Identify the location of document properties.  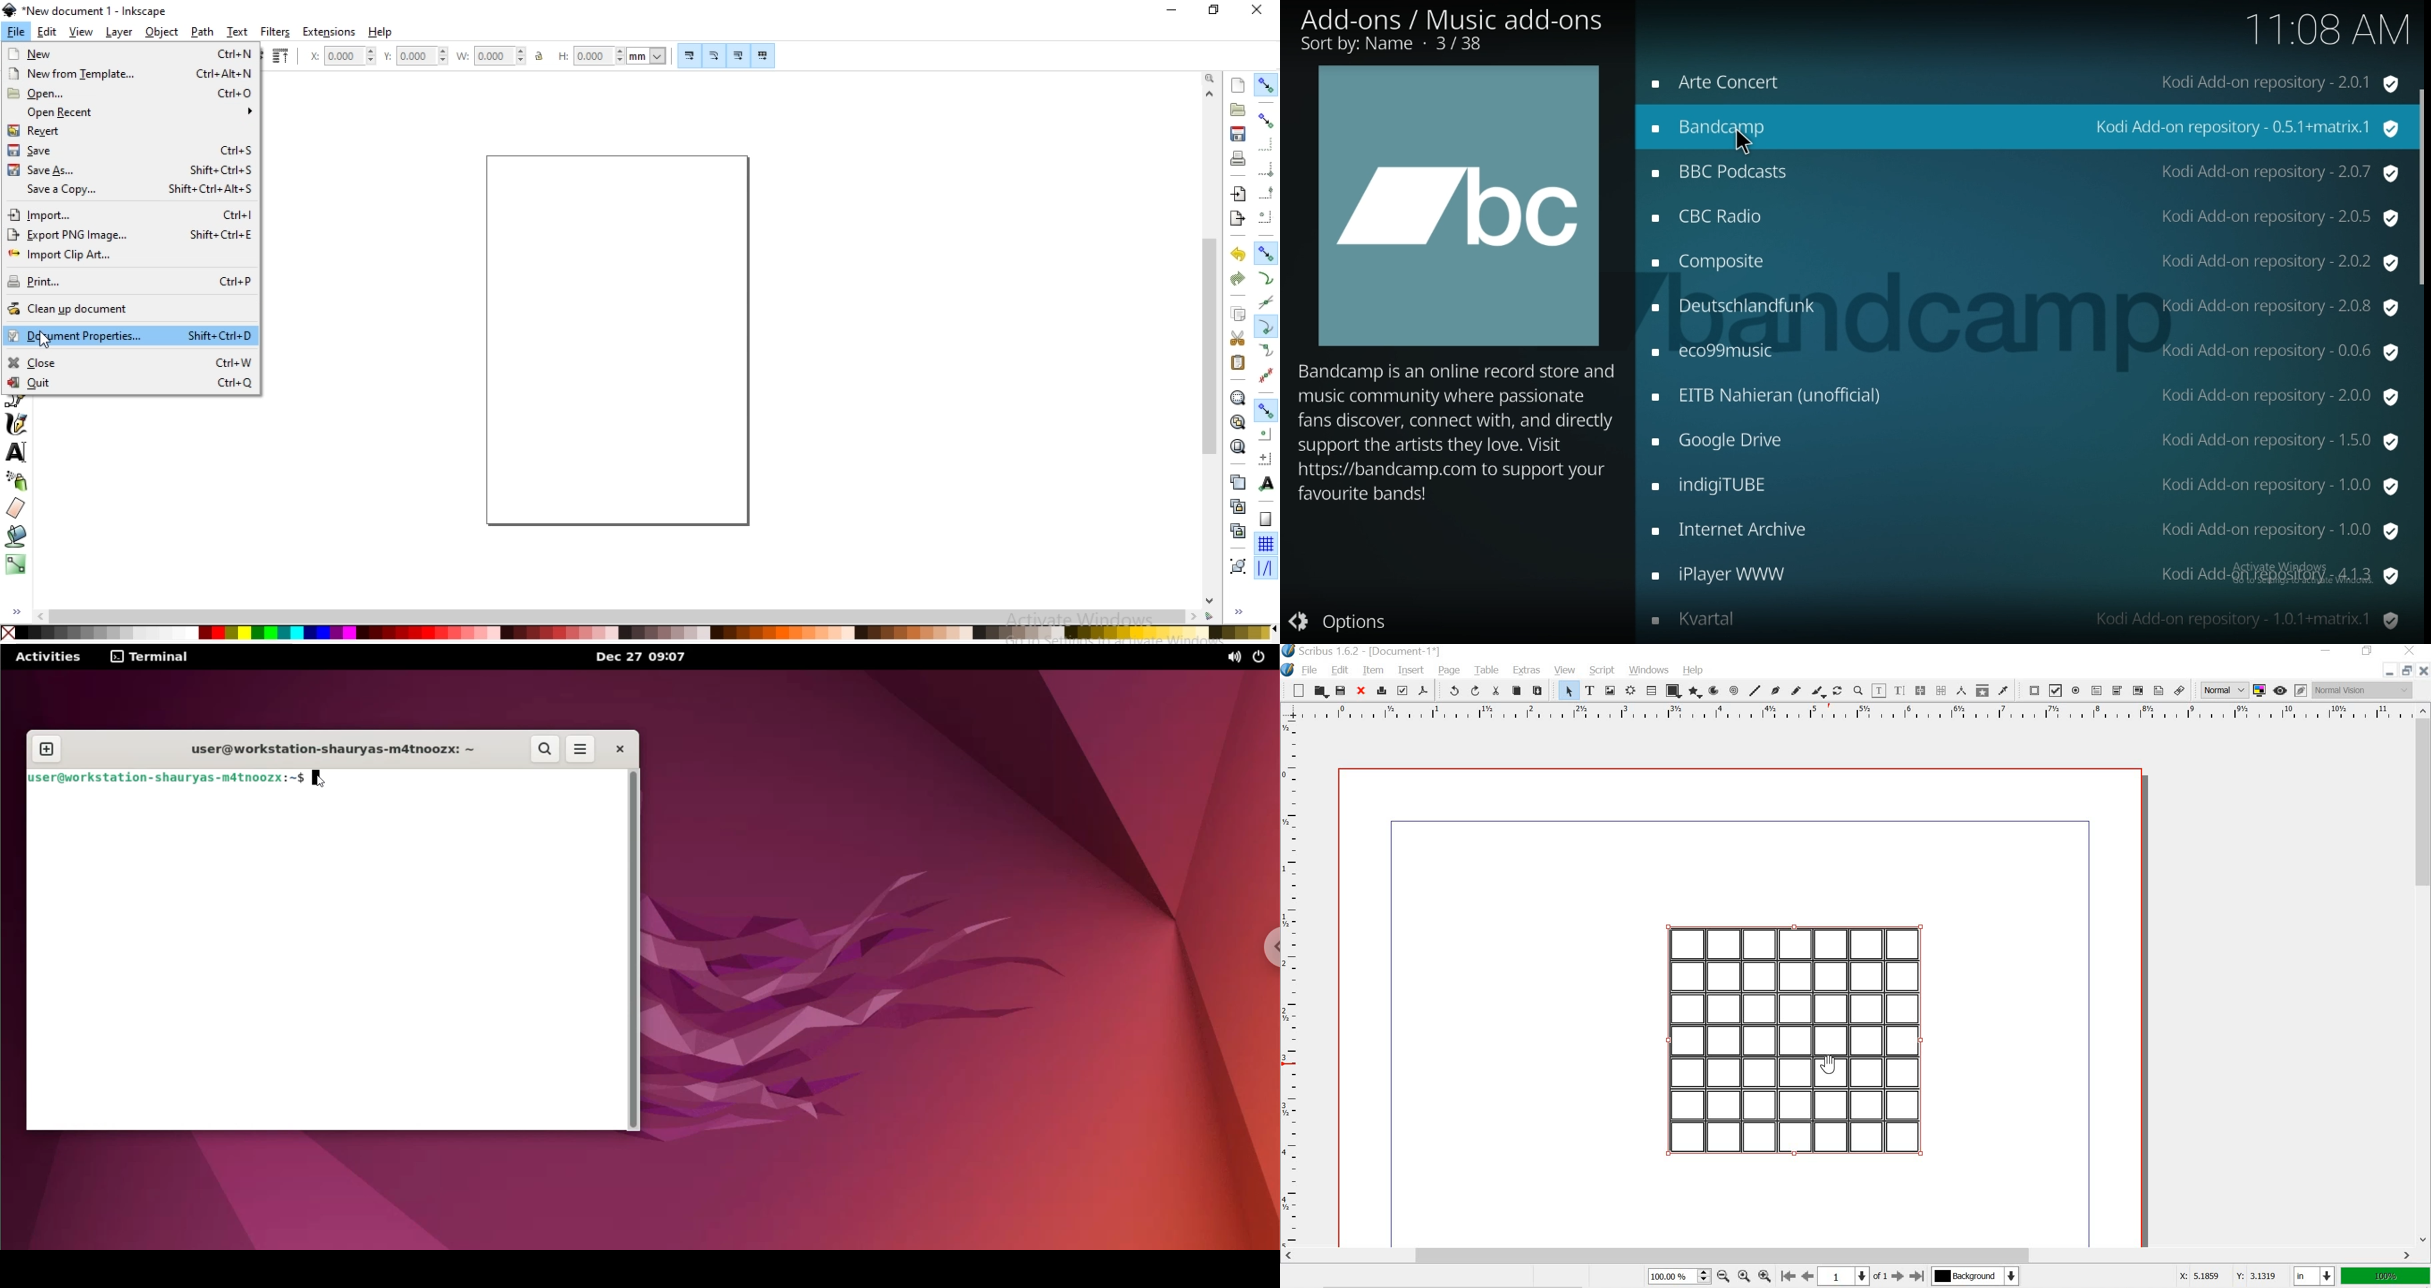
(128, 336).